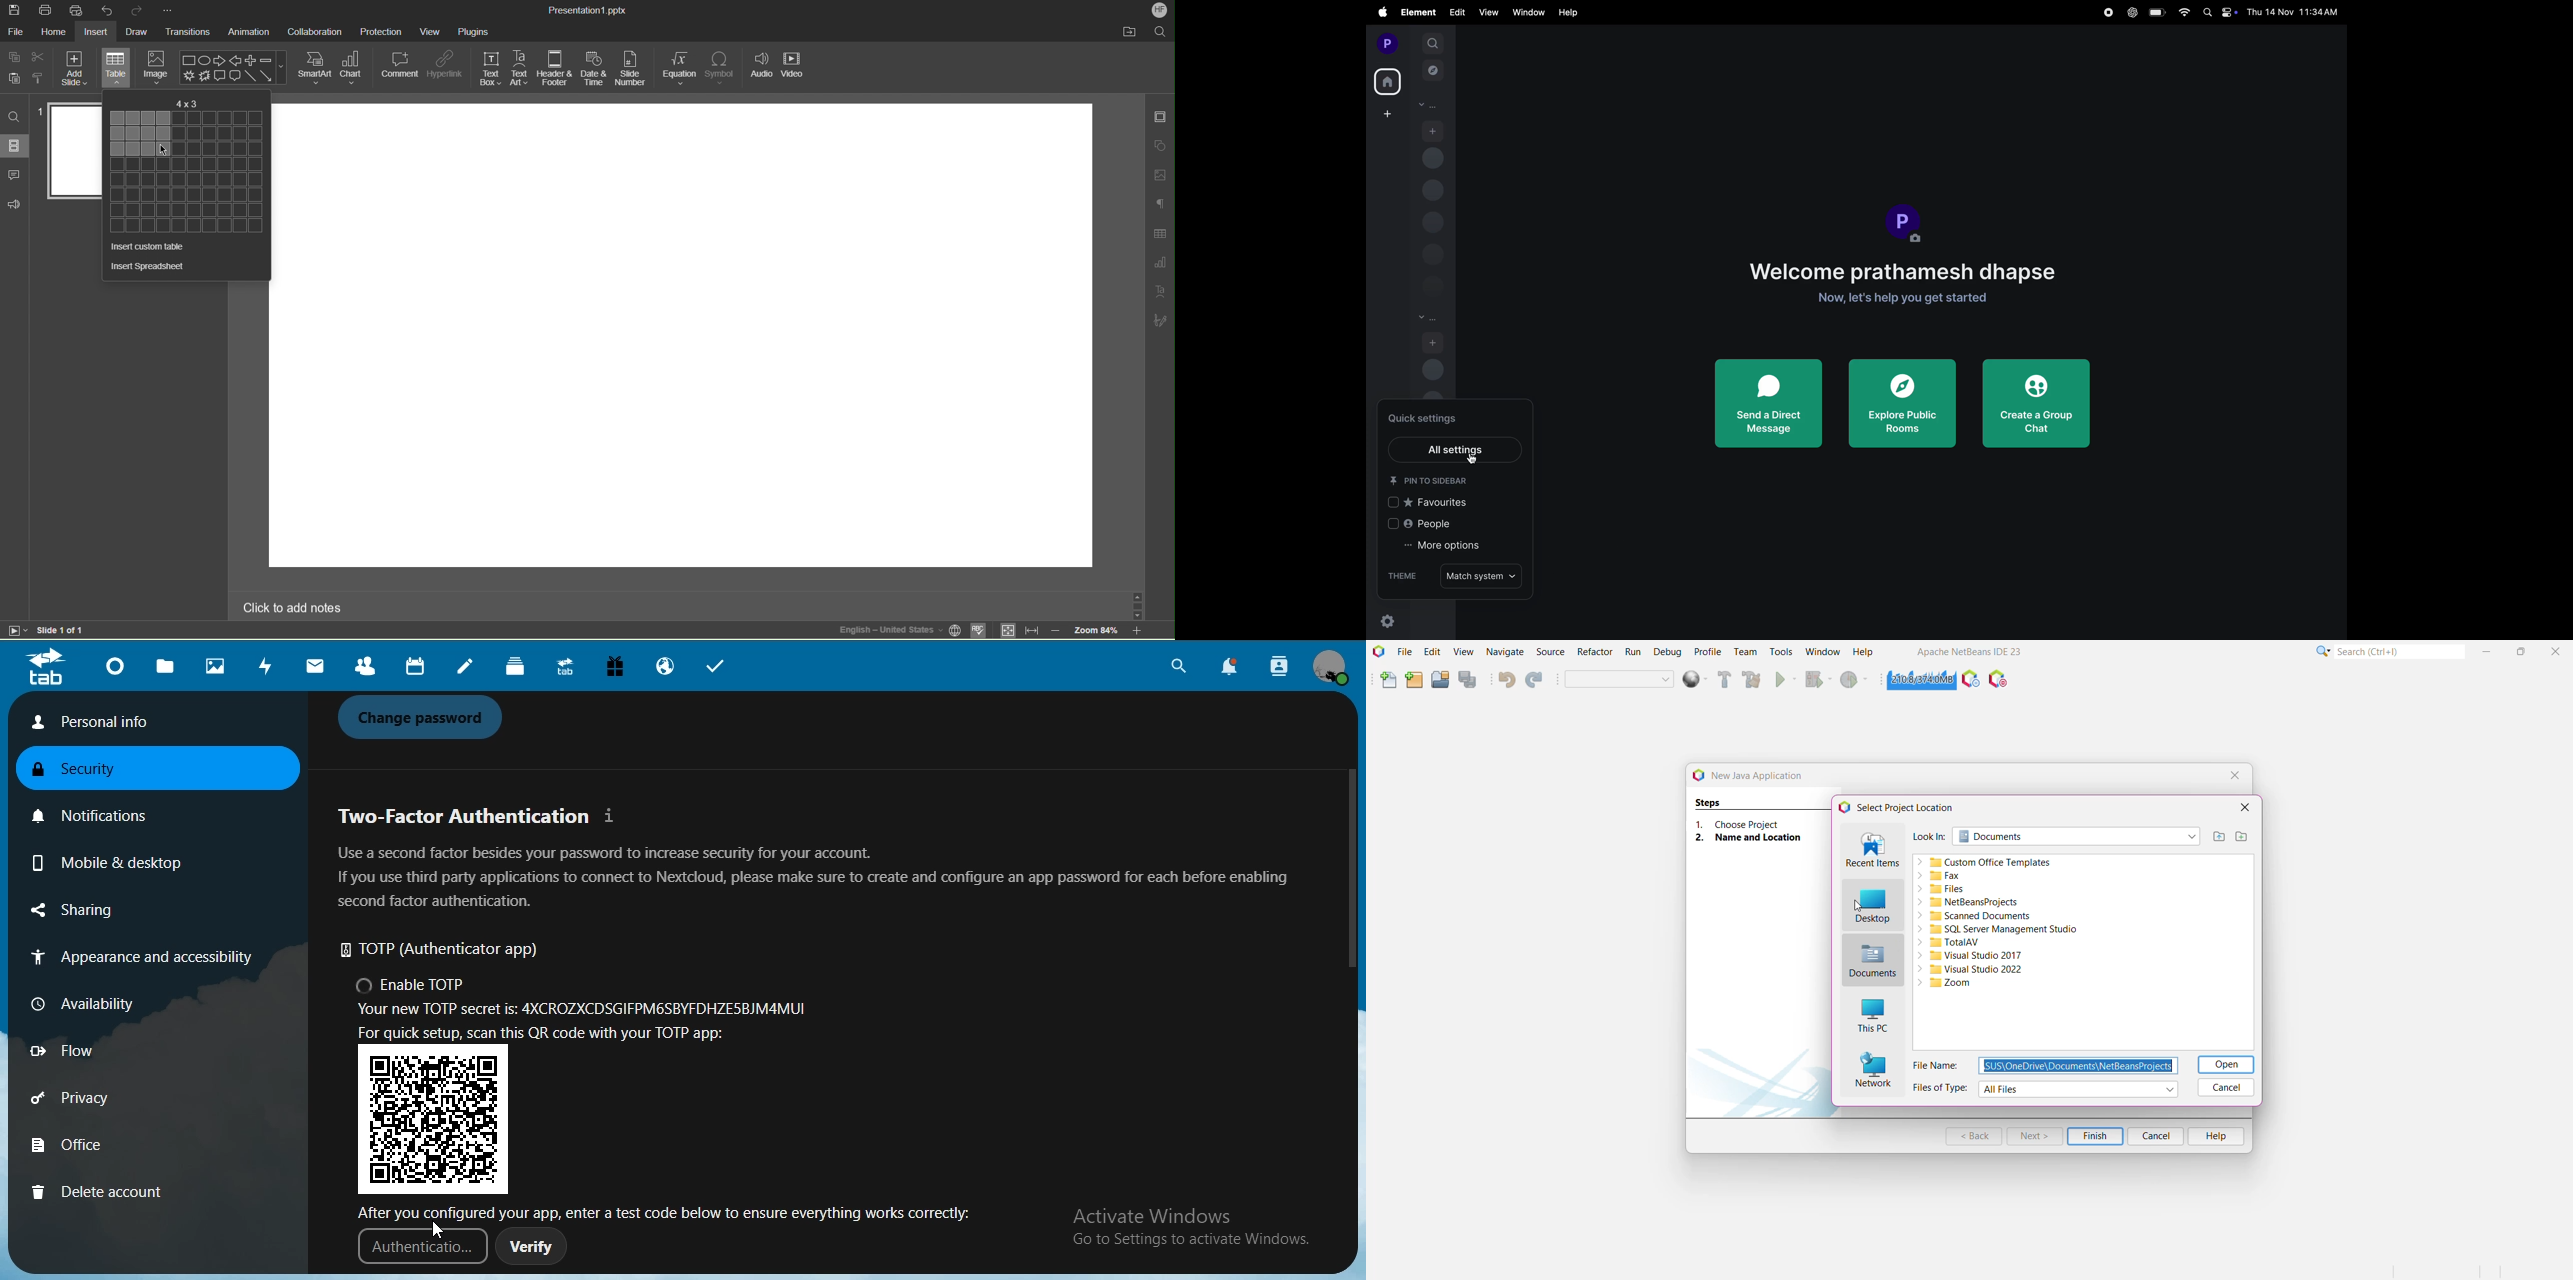 The height and width of the screenshot is (1288, 2576). Describe the element at coordinates (2217, 12) in the screenshot. I see `apple widgets` at that location.